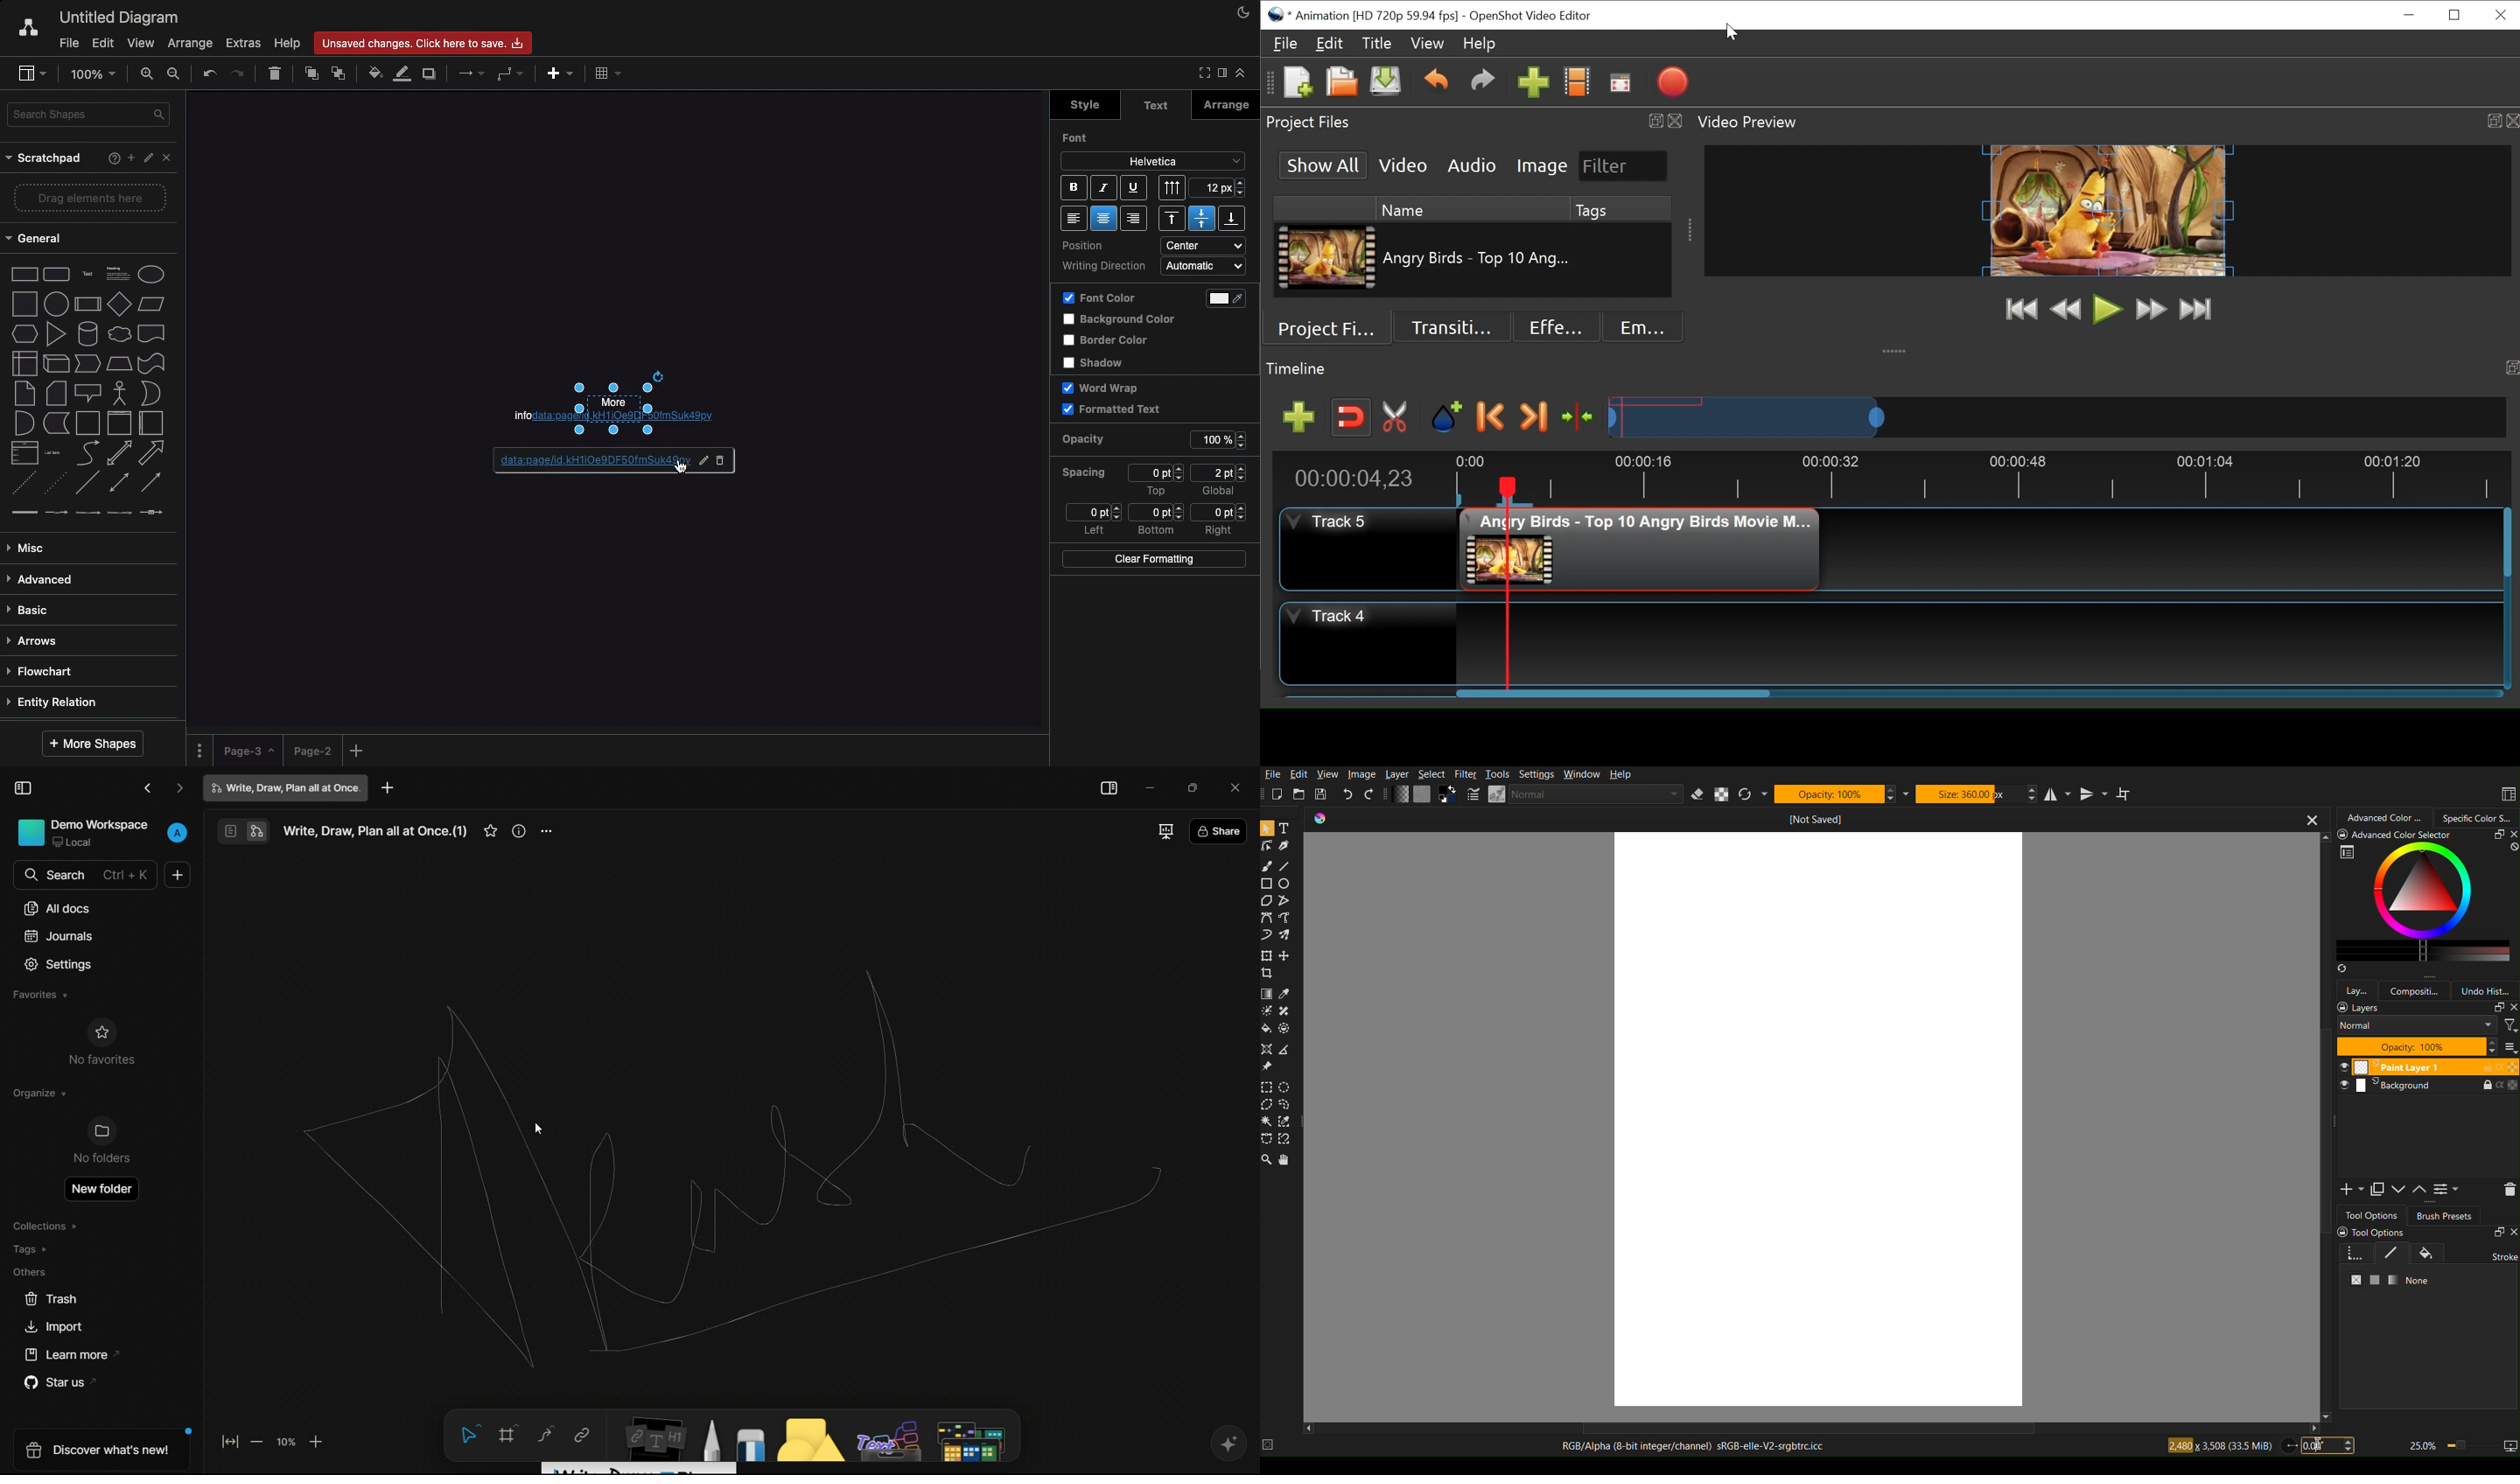 The image size is (2520, 1484). I want to click on Border color, so click(1109, 341).